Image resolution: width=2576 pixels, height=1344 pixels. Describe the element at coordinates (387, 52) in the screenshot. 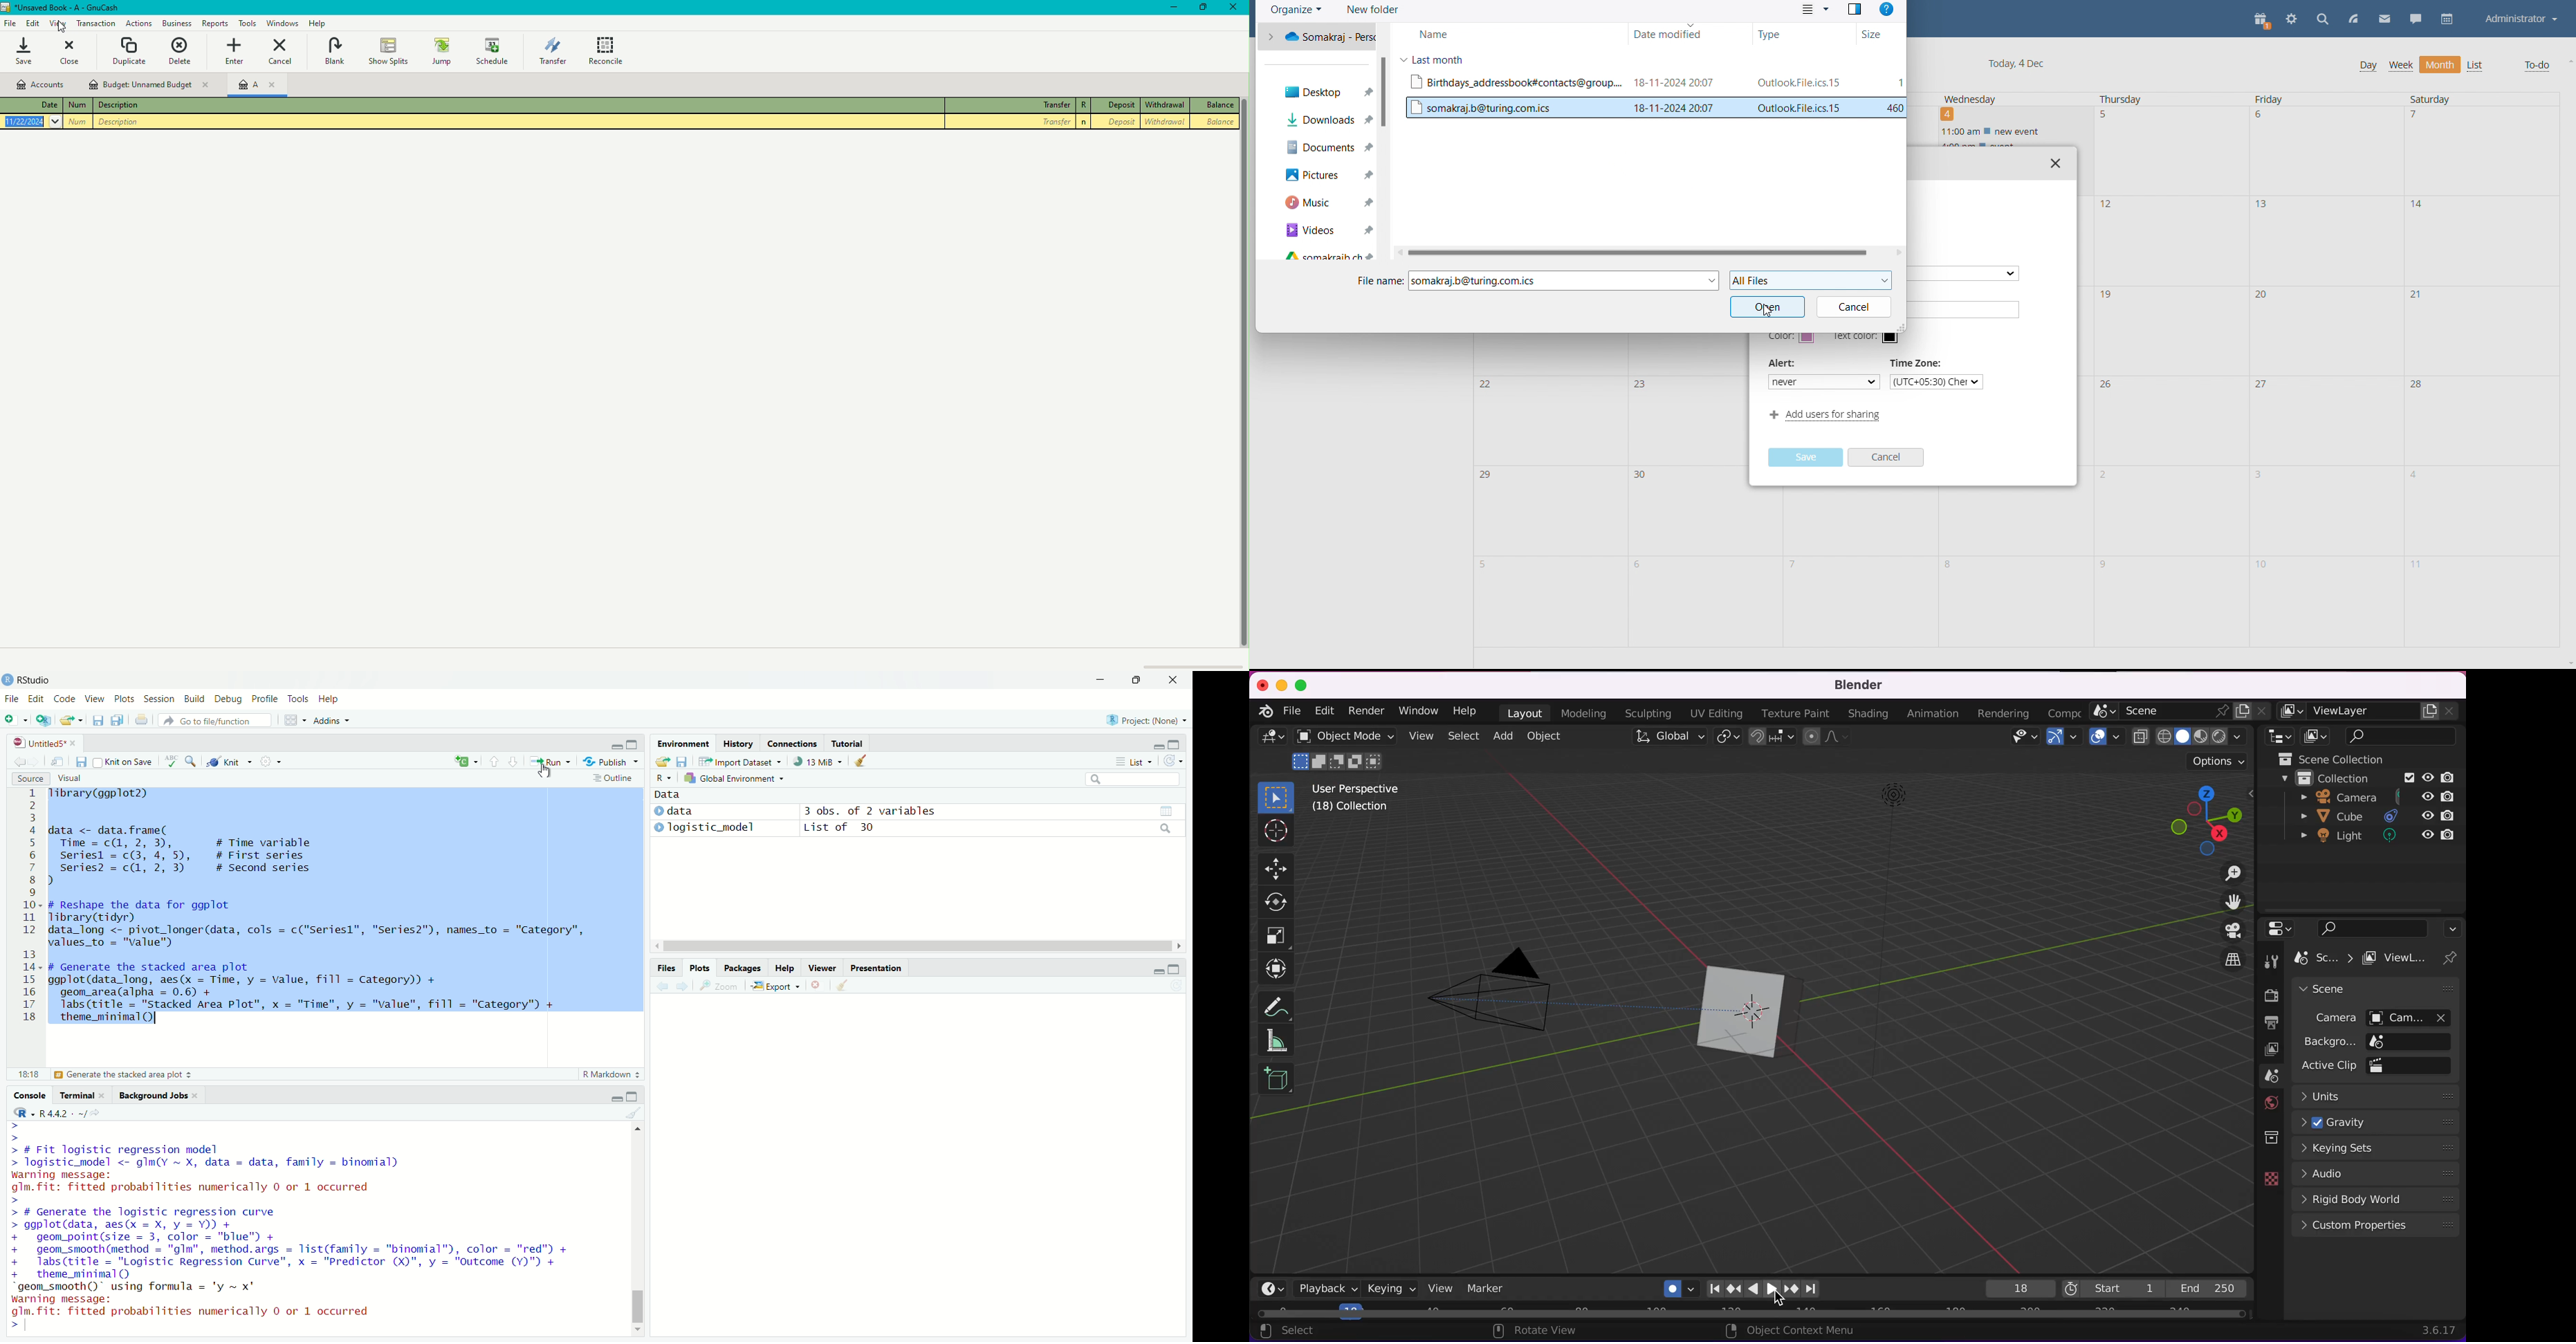

I see `Show Splits` at that location.